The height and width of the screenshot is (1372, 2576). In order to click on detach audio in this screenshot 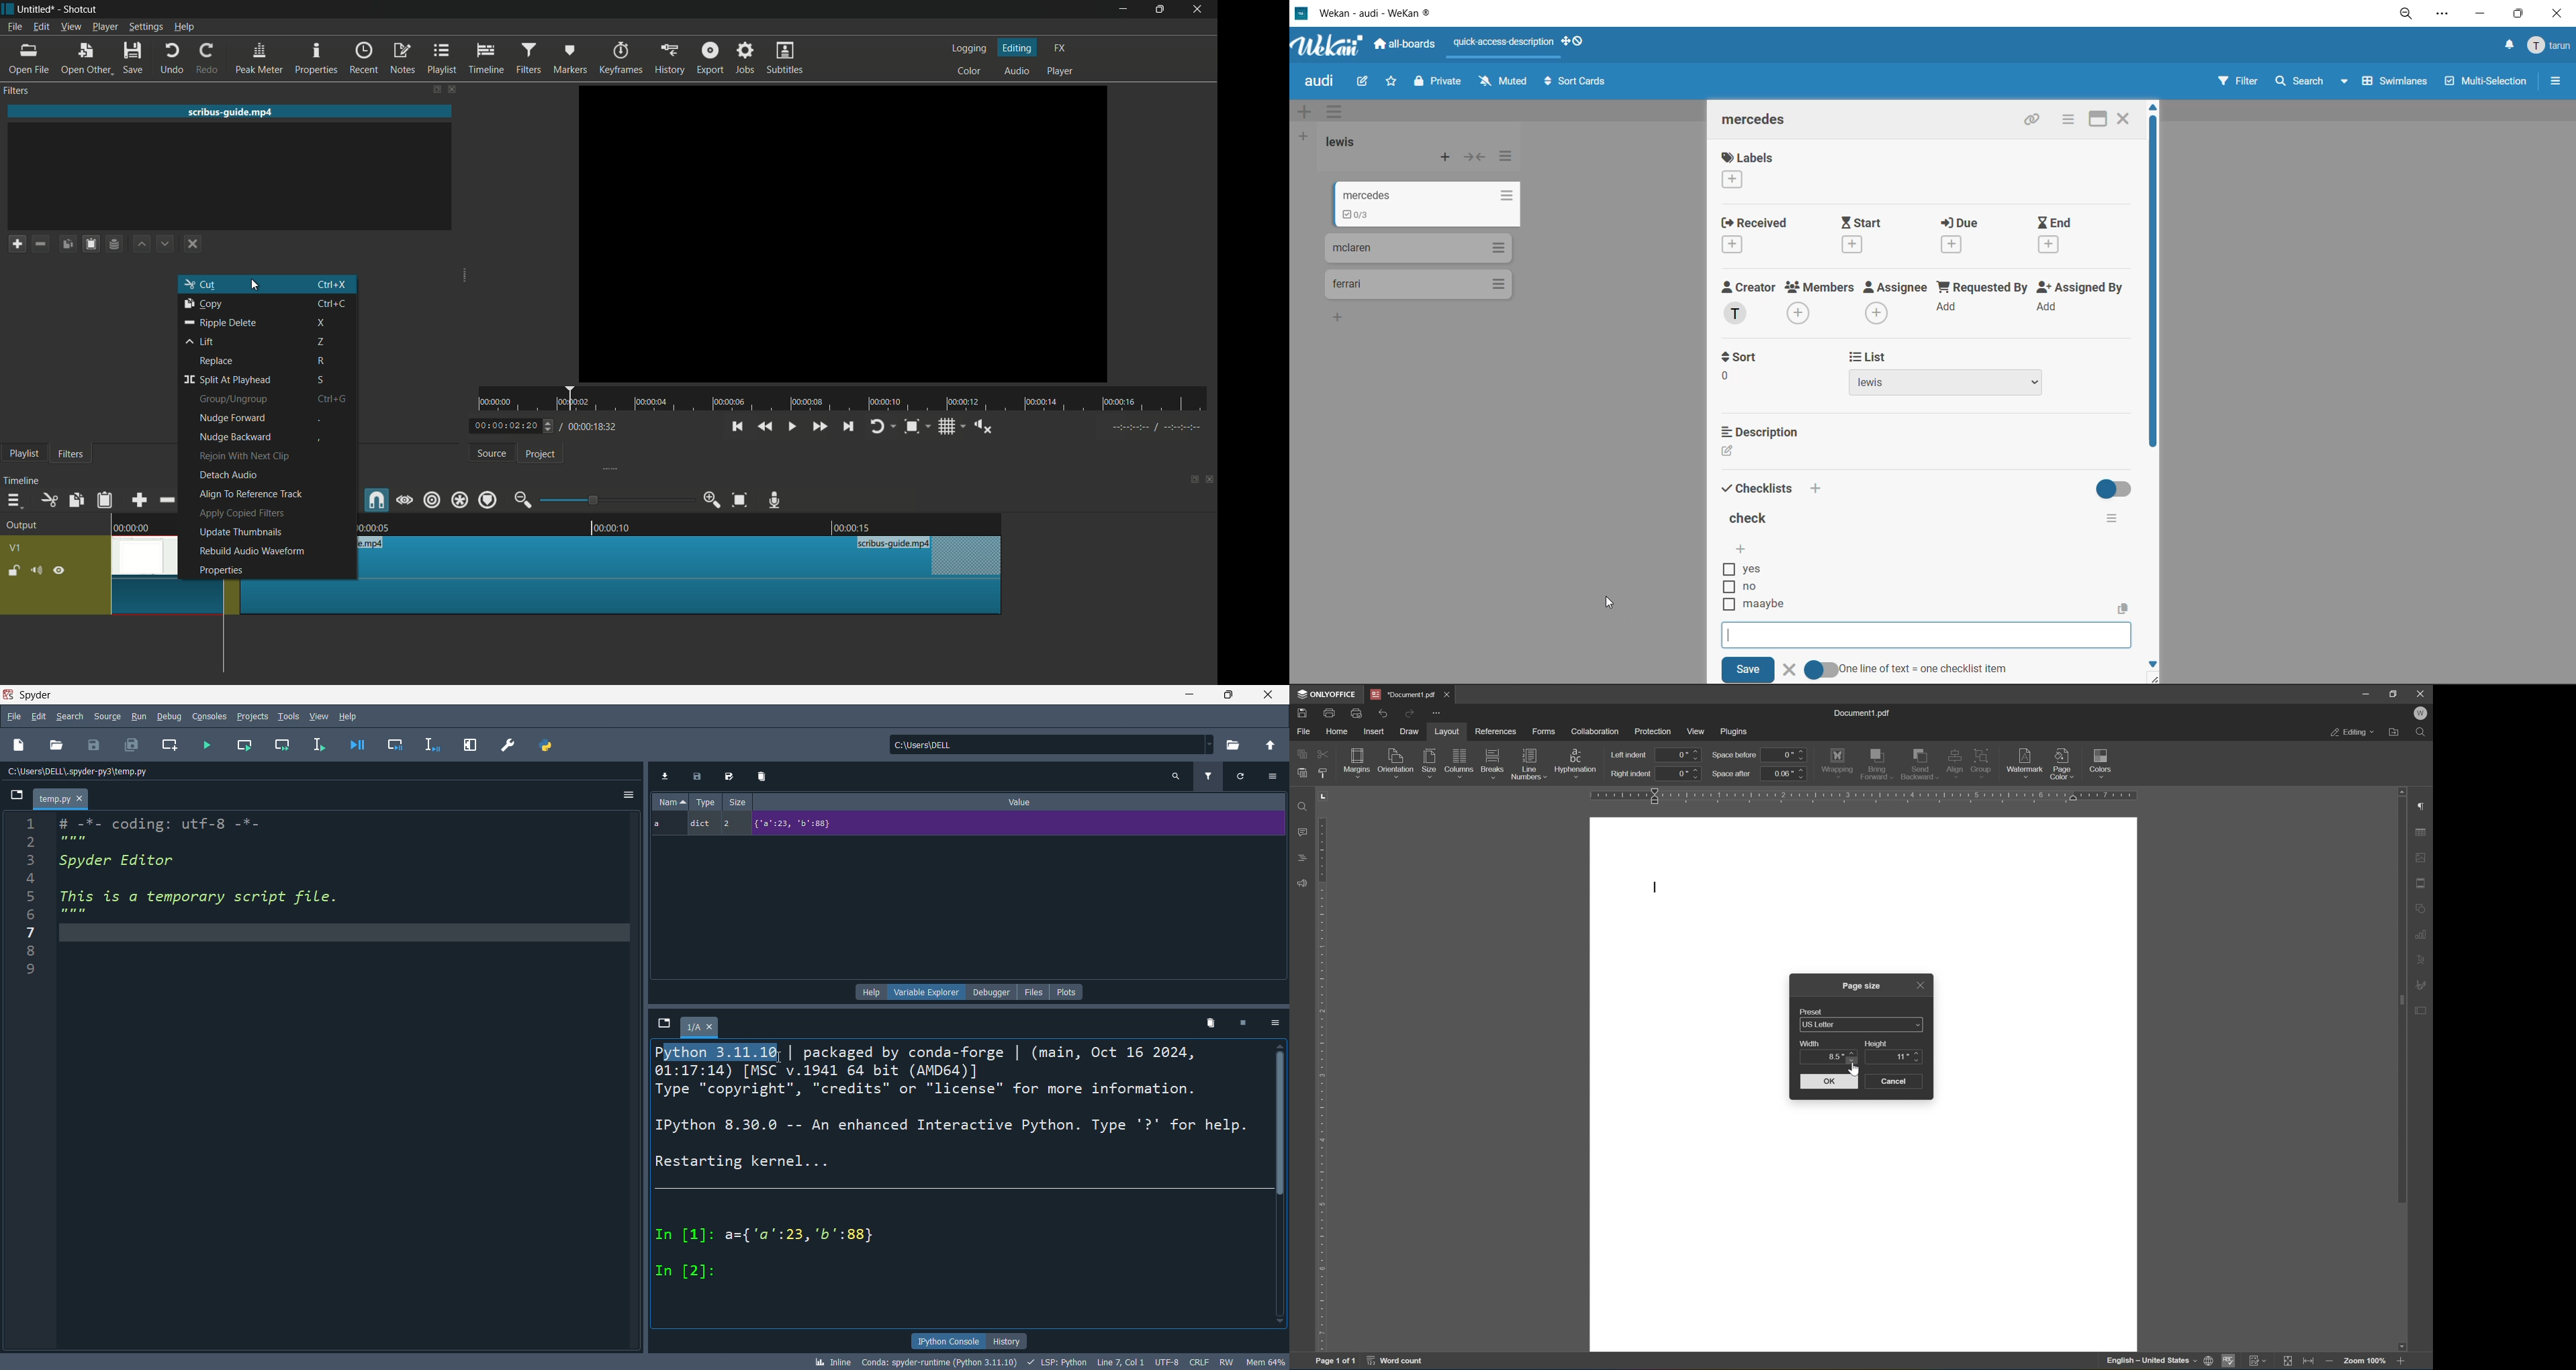, I will do `click(228, 475)`.